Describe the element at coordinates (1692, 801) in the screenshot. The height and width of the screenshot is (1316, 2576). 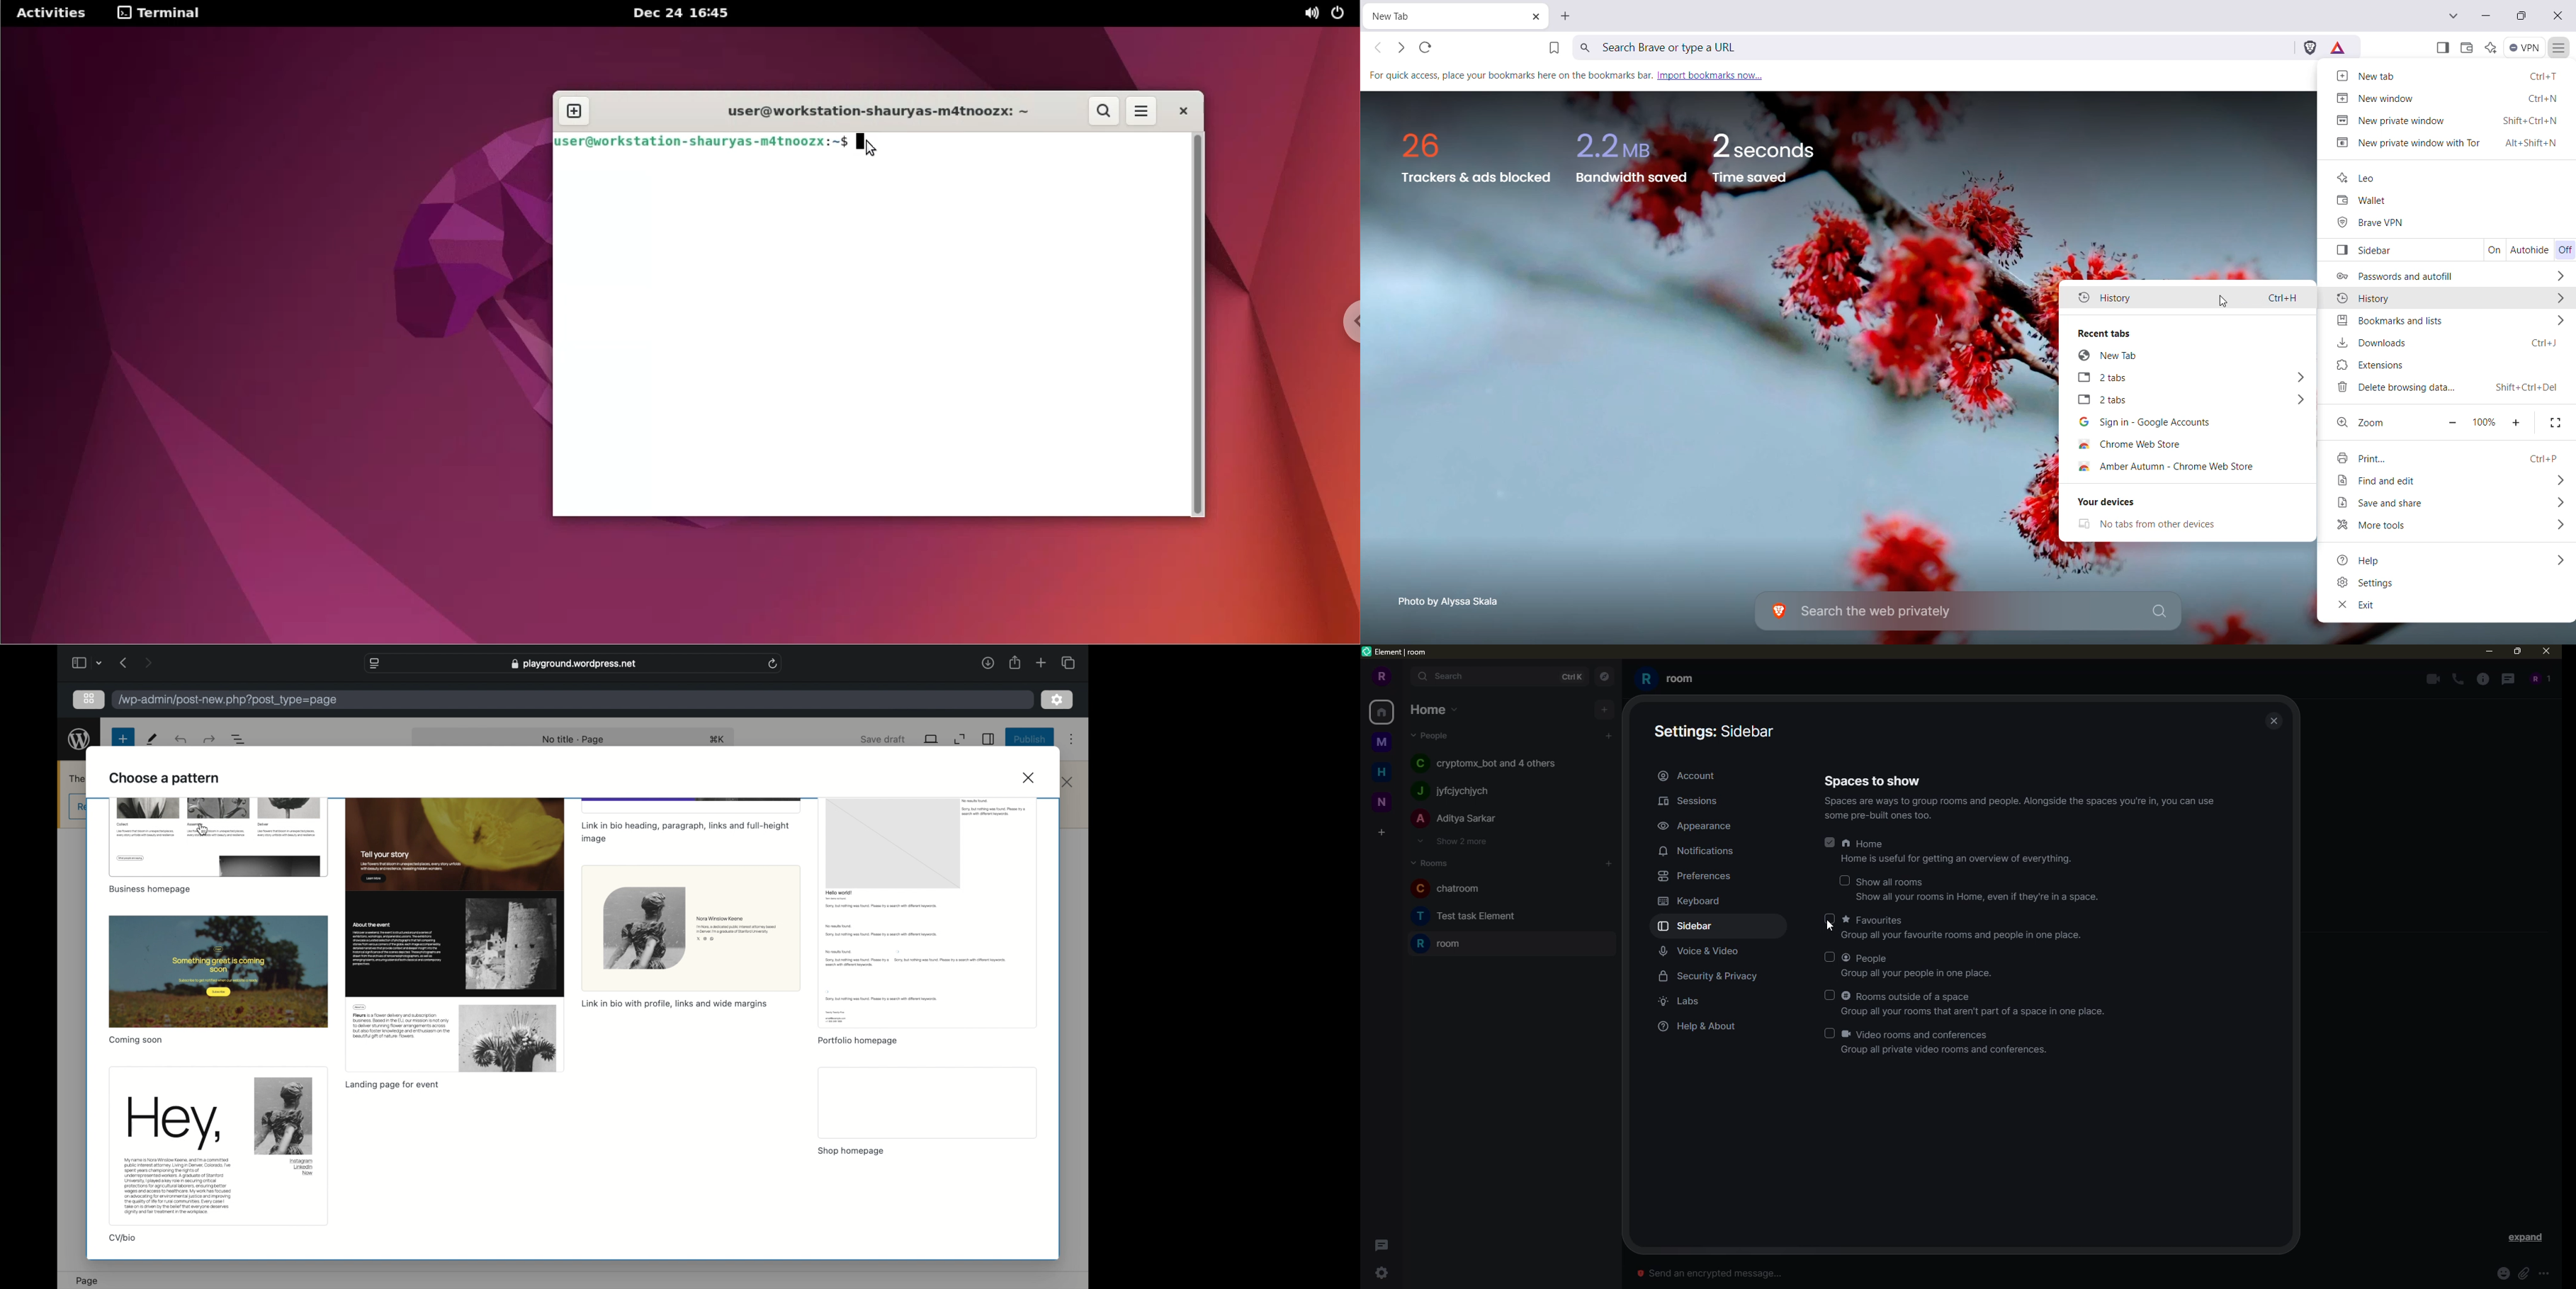
I see `sessions` at that location.